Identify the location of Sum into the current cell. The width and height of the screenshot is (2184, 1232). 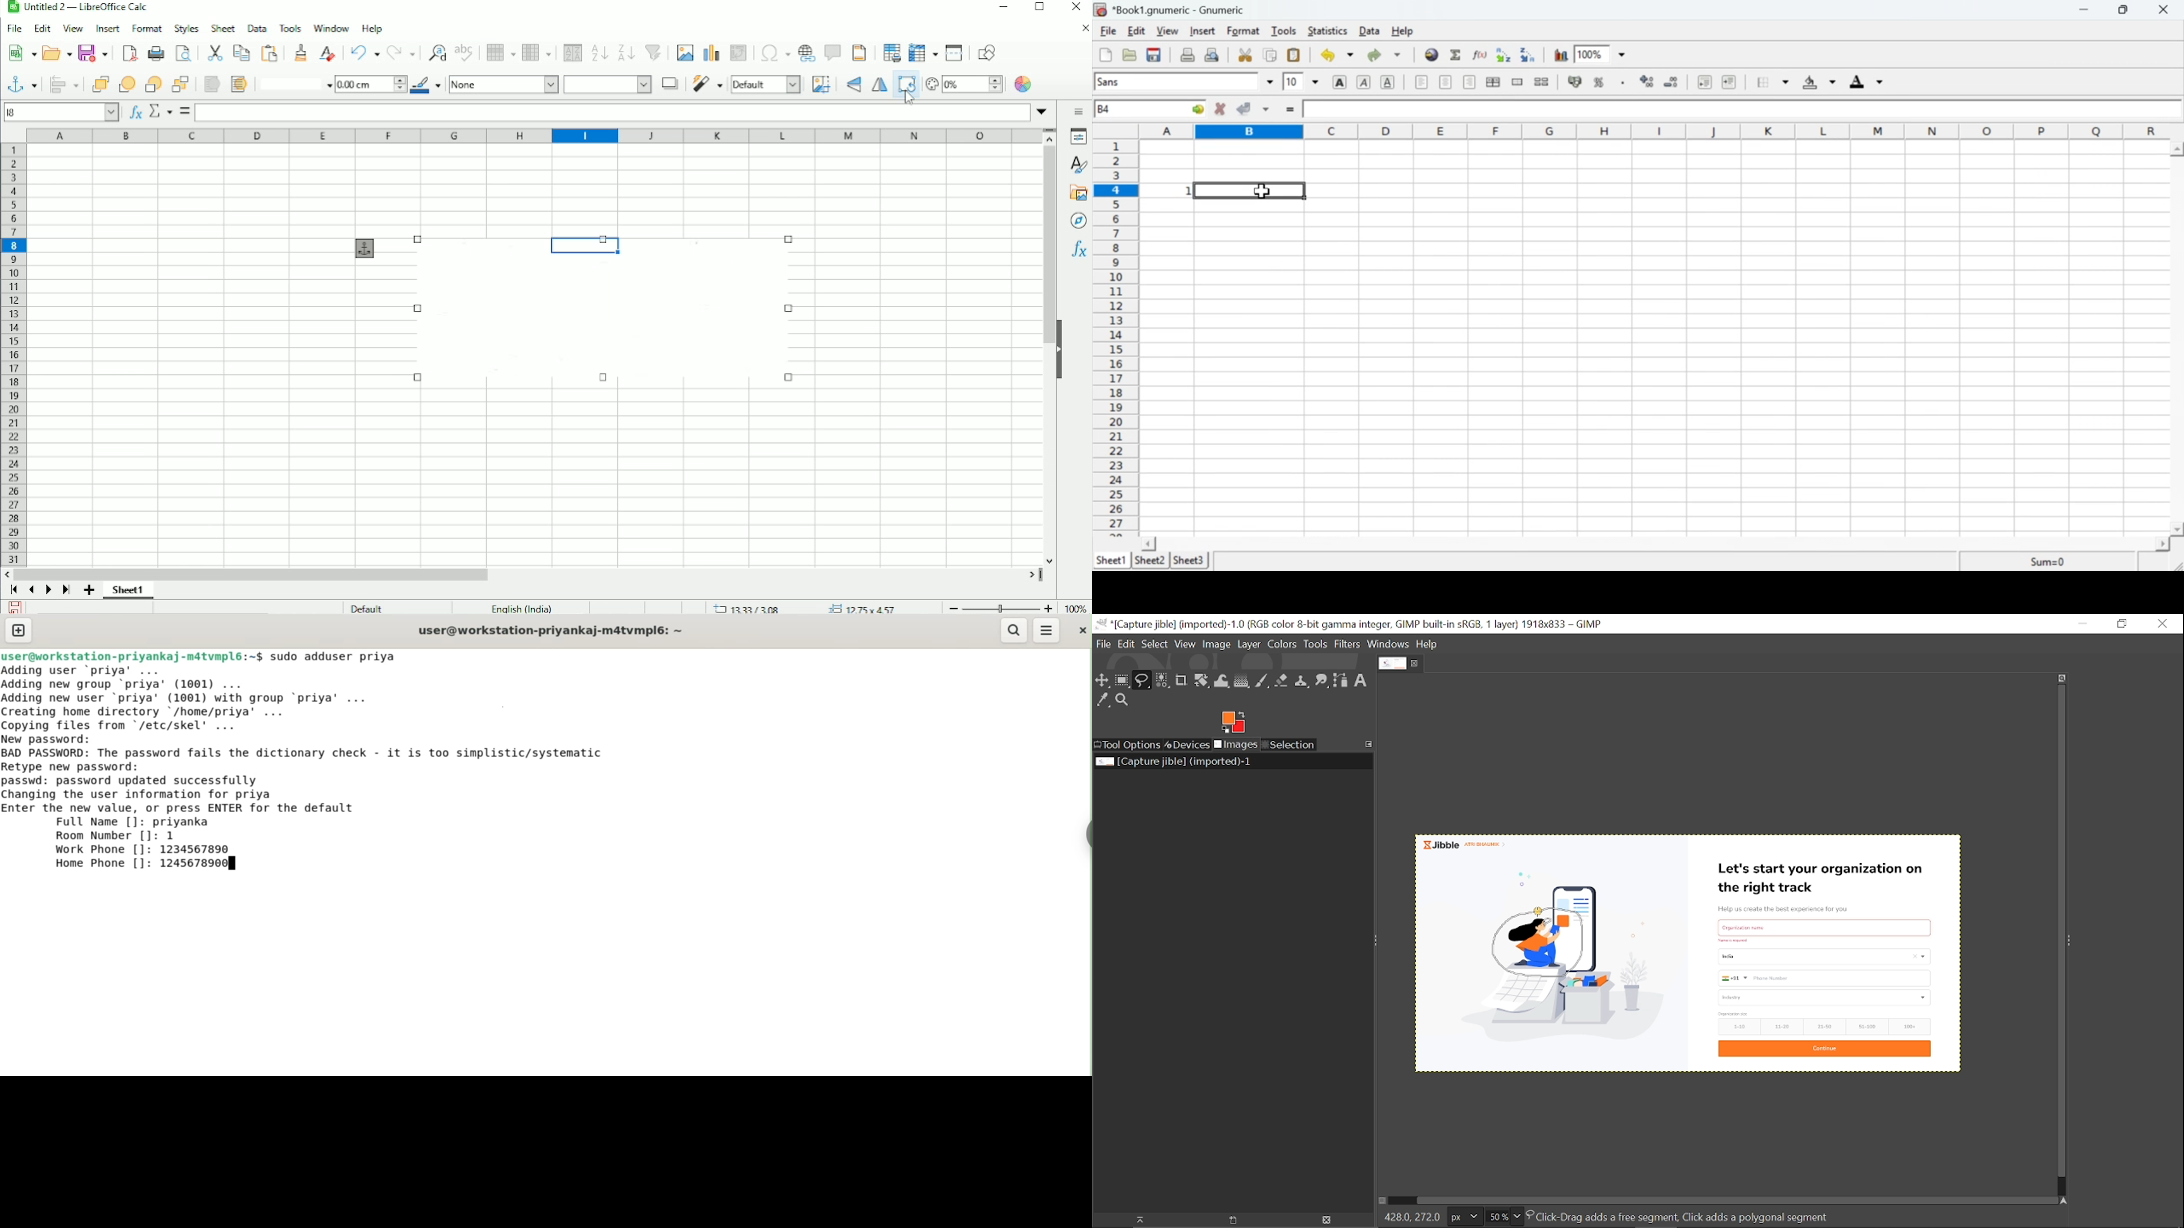
(1458, 54).